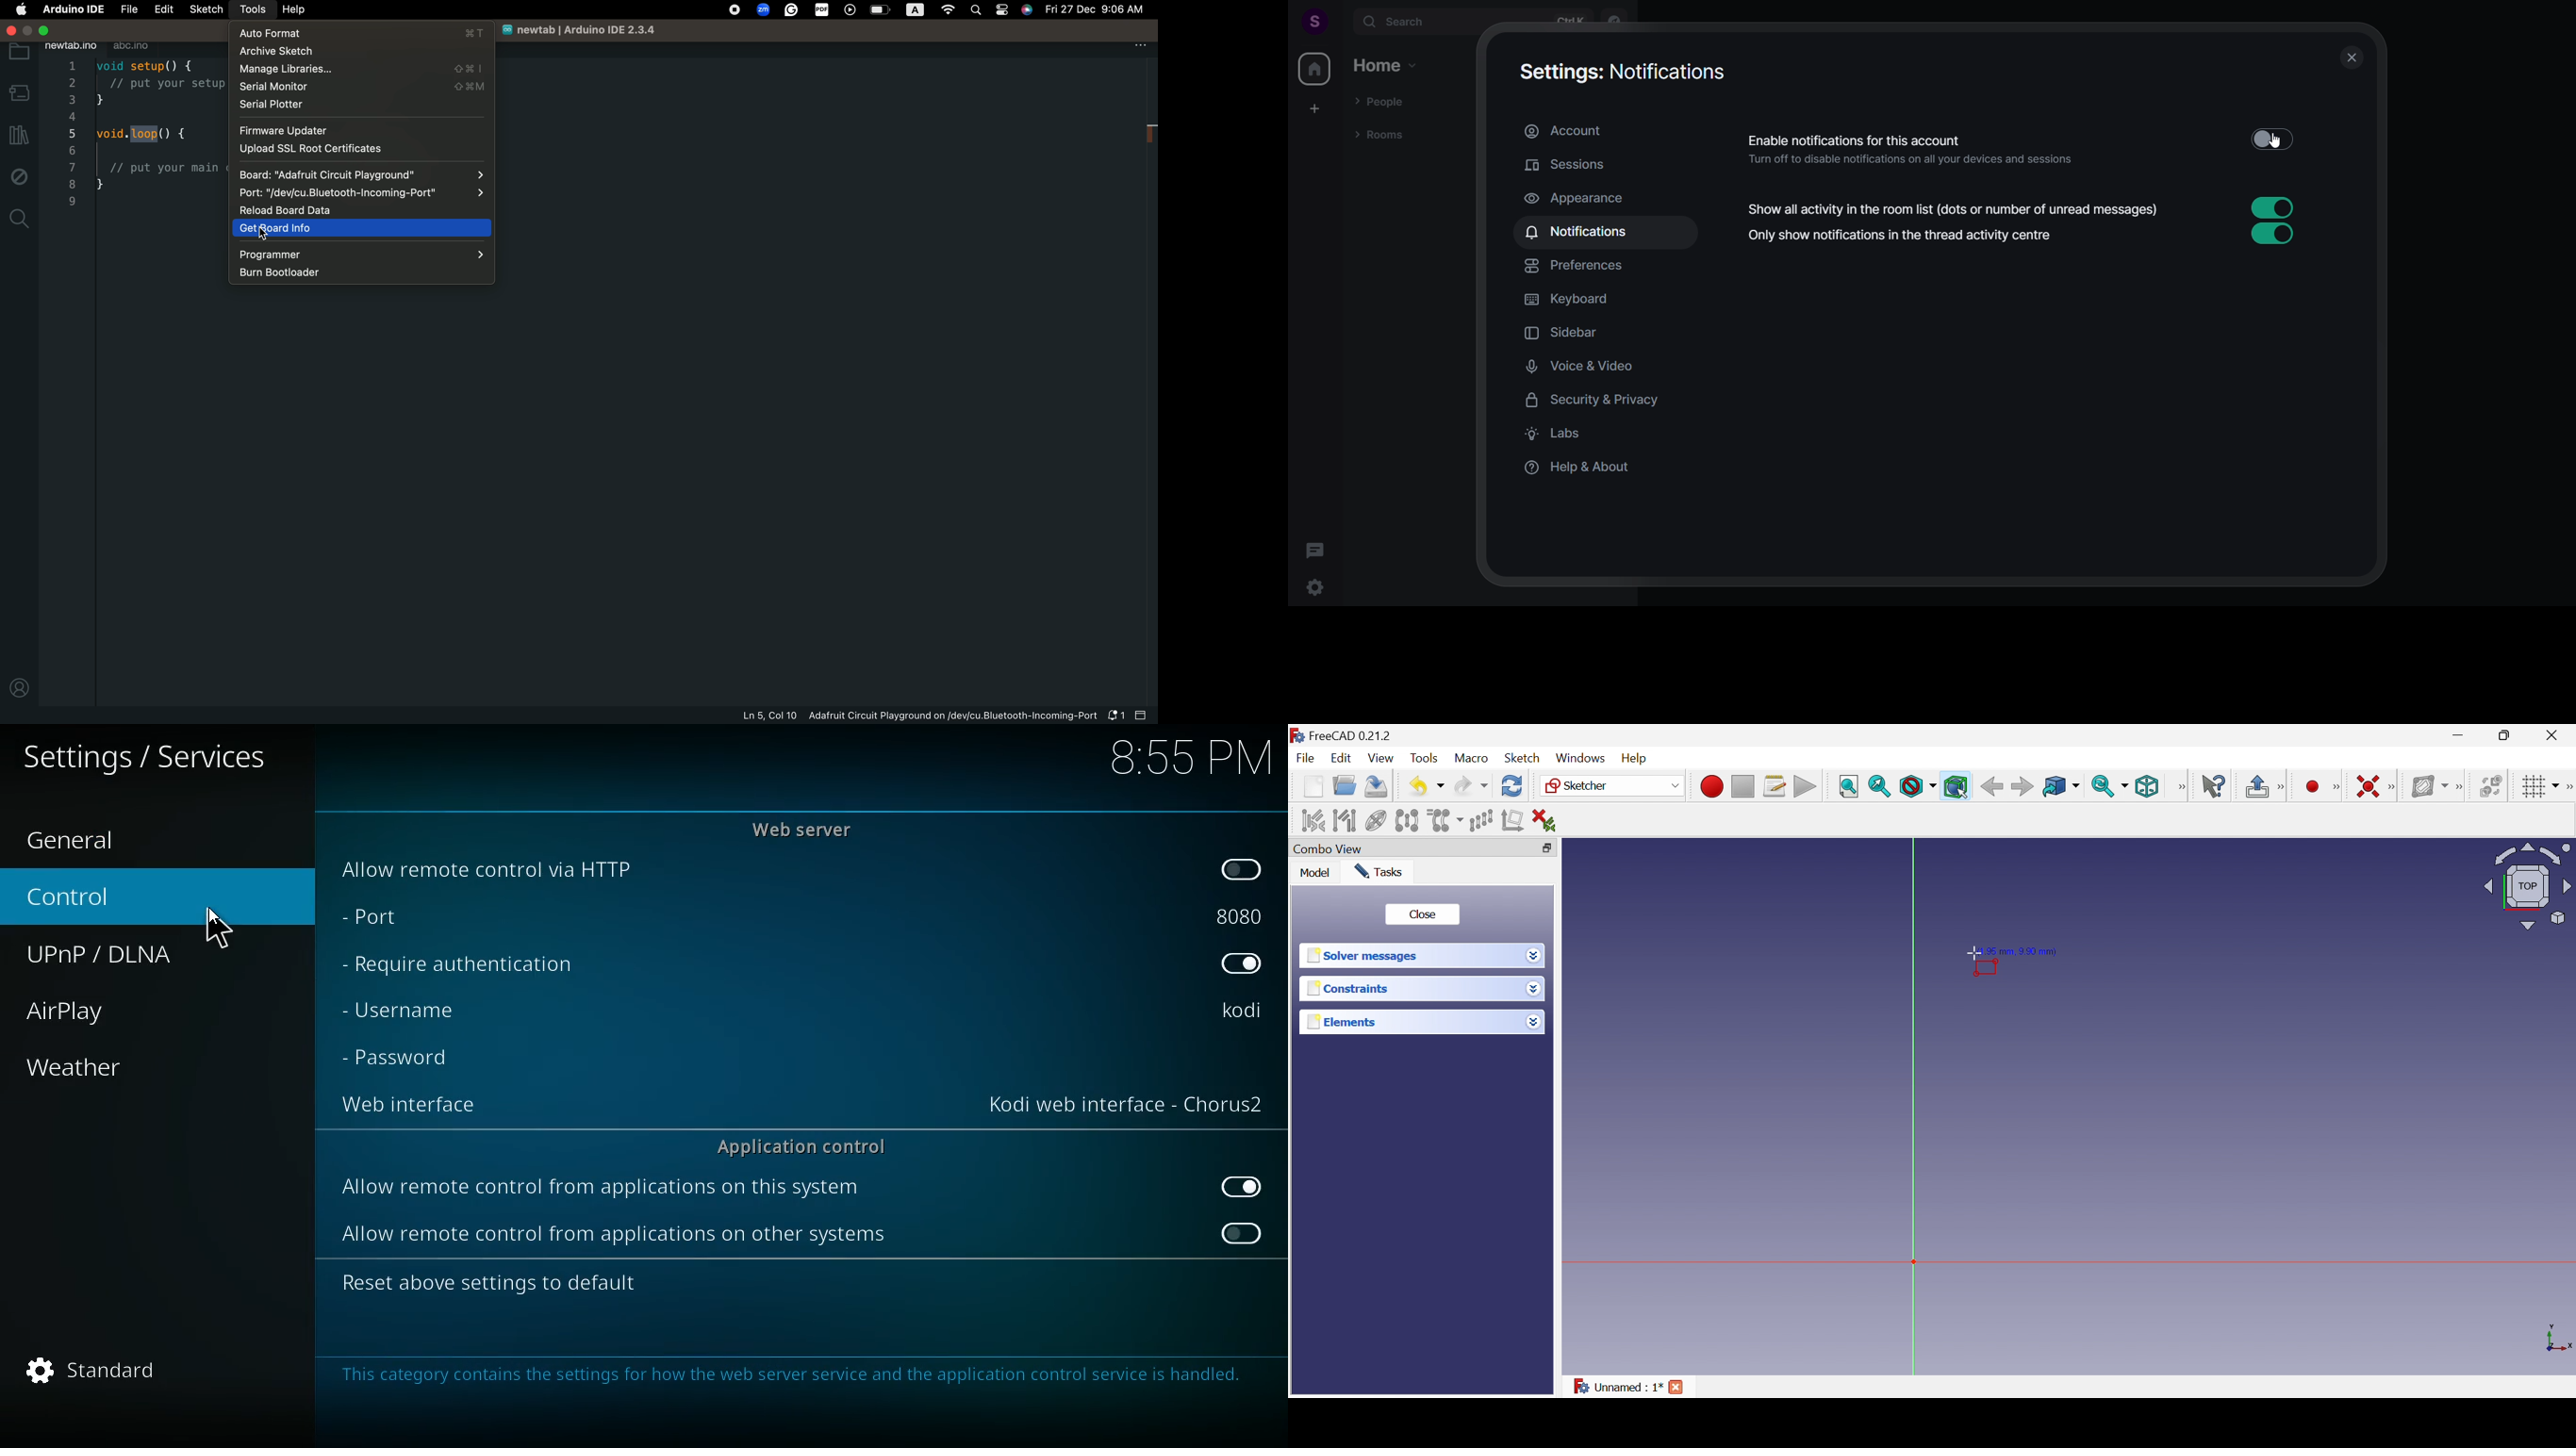 This screenshot has width=2576, height=1456. I want to click on Sketch, so click(1524, 758).